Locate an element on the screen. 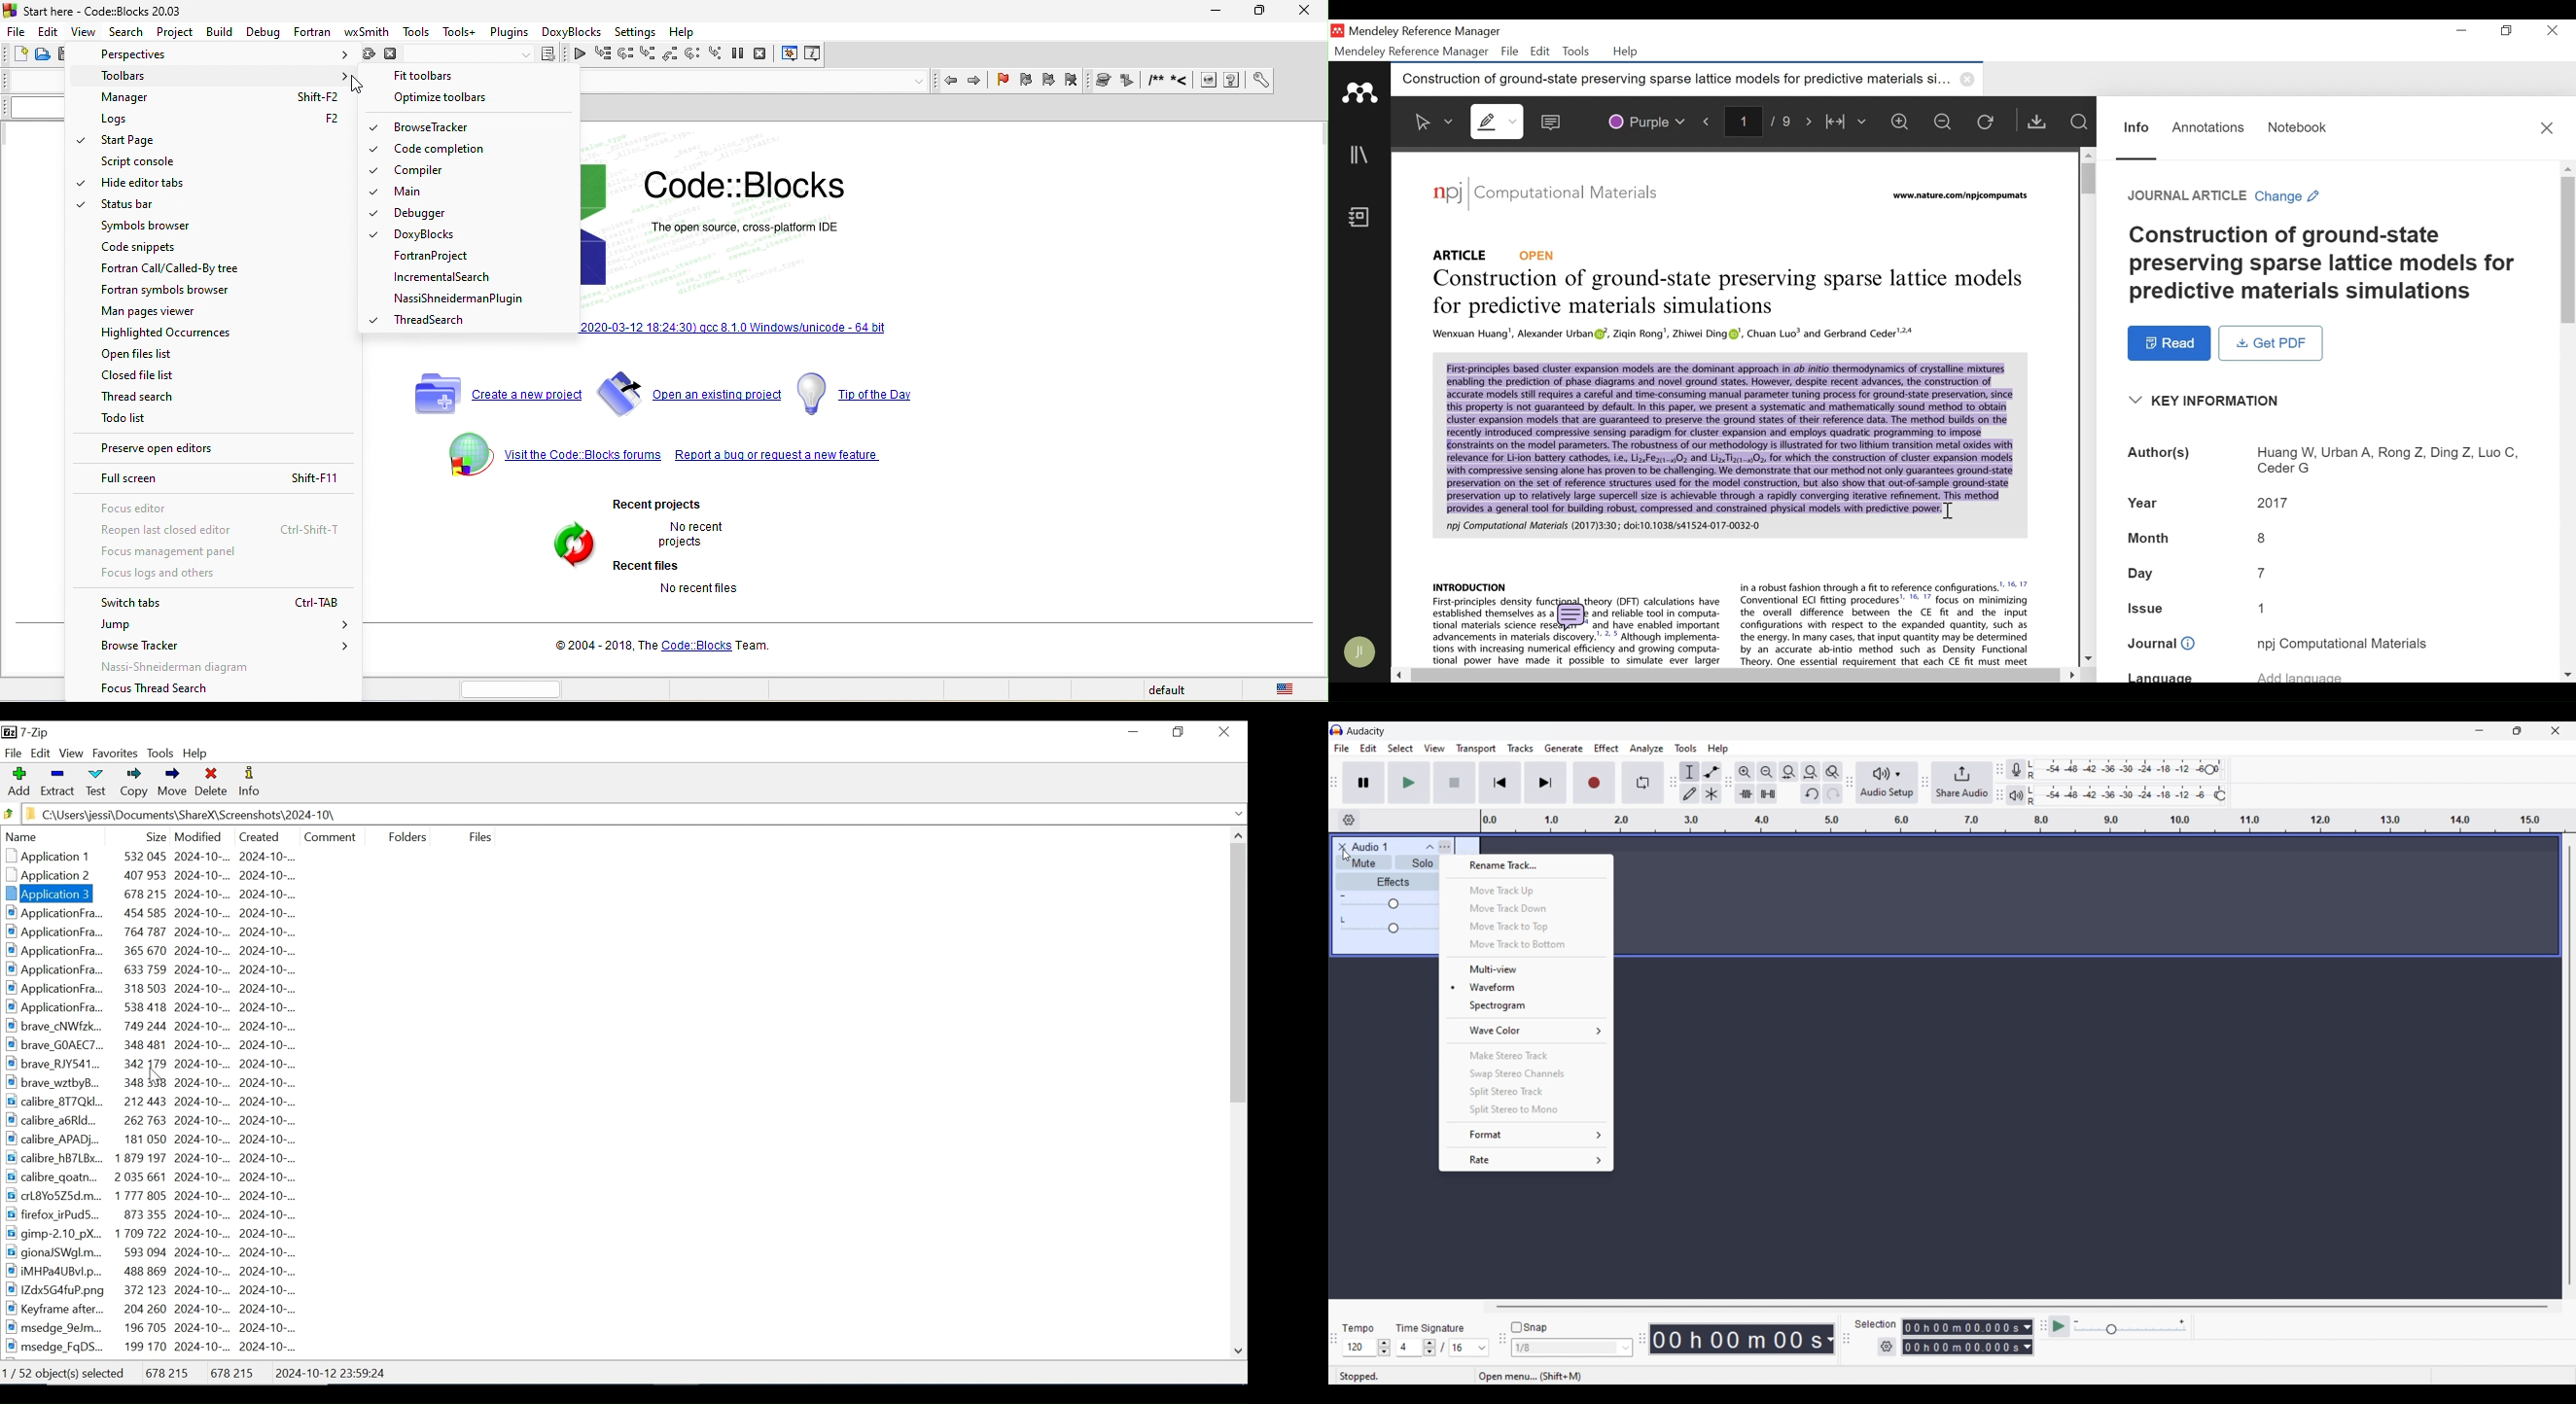 The height and width of the screenshot is (1428, 2576). debugger is located at coordinates (421, 216).